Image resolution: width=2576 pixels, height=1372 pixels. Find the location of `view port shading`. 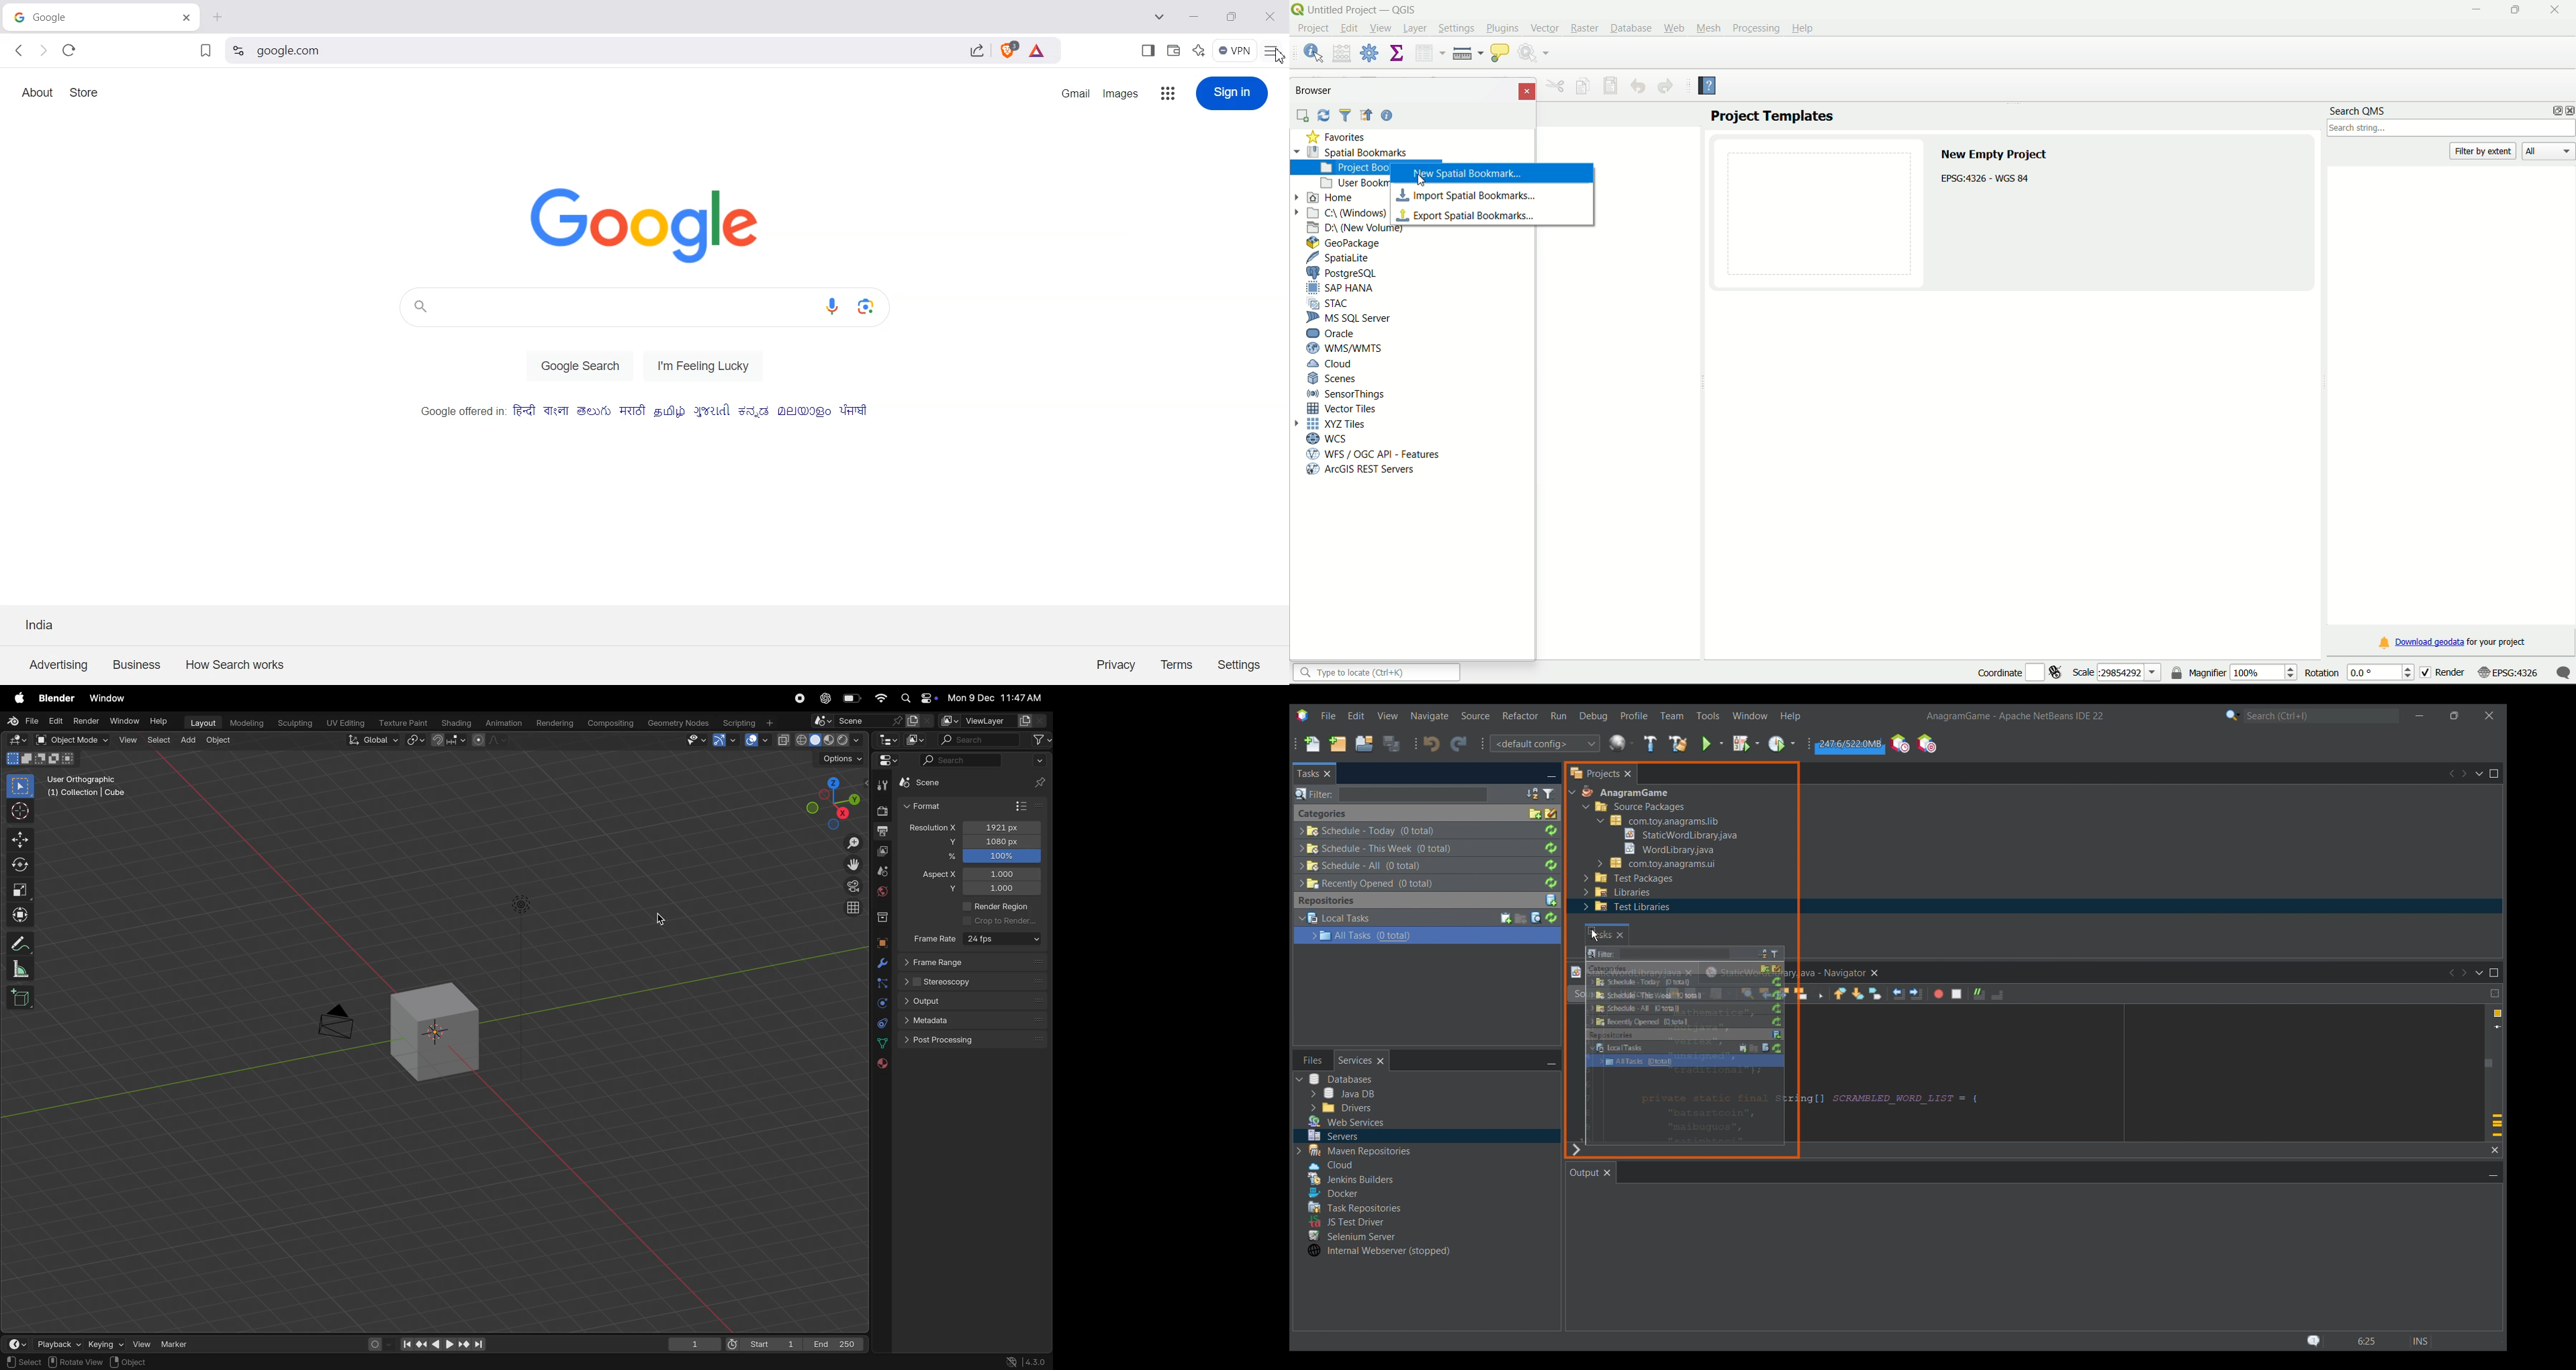

view port shading is located at coordinates (820, 740).